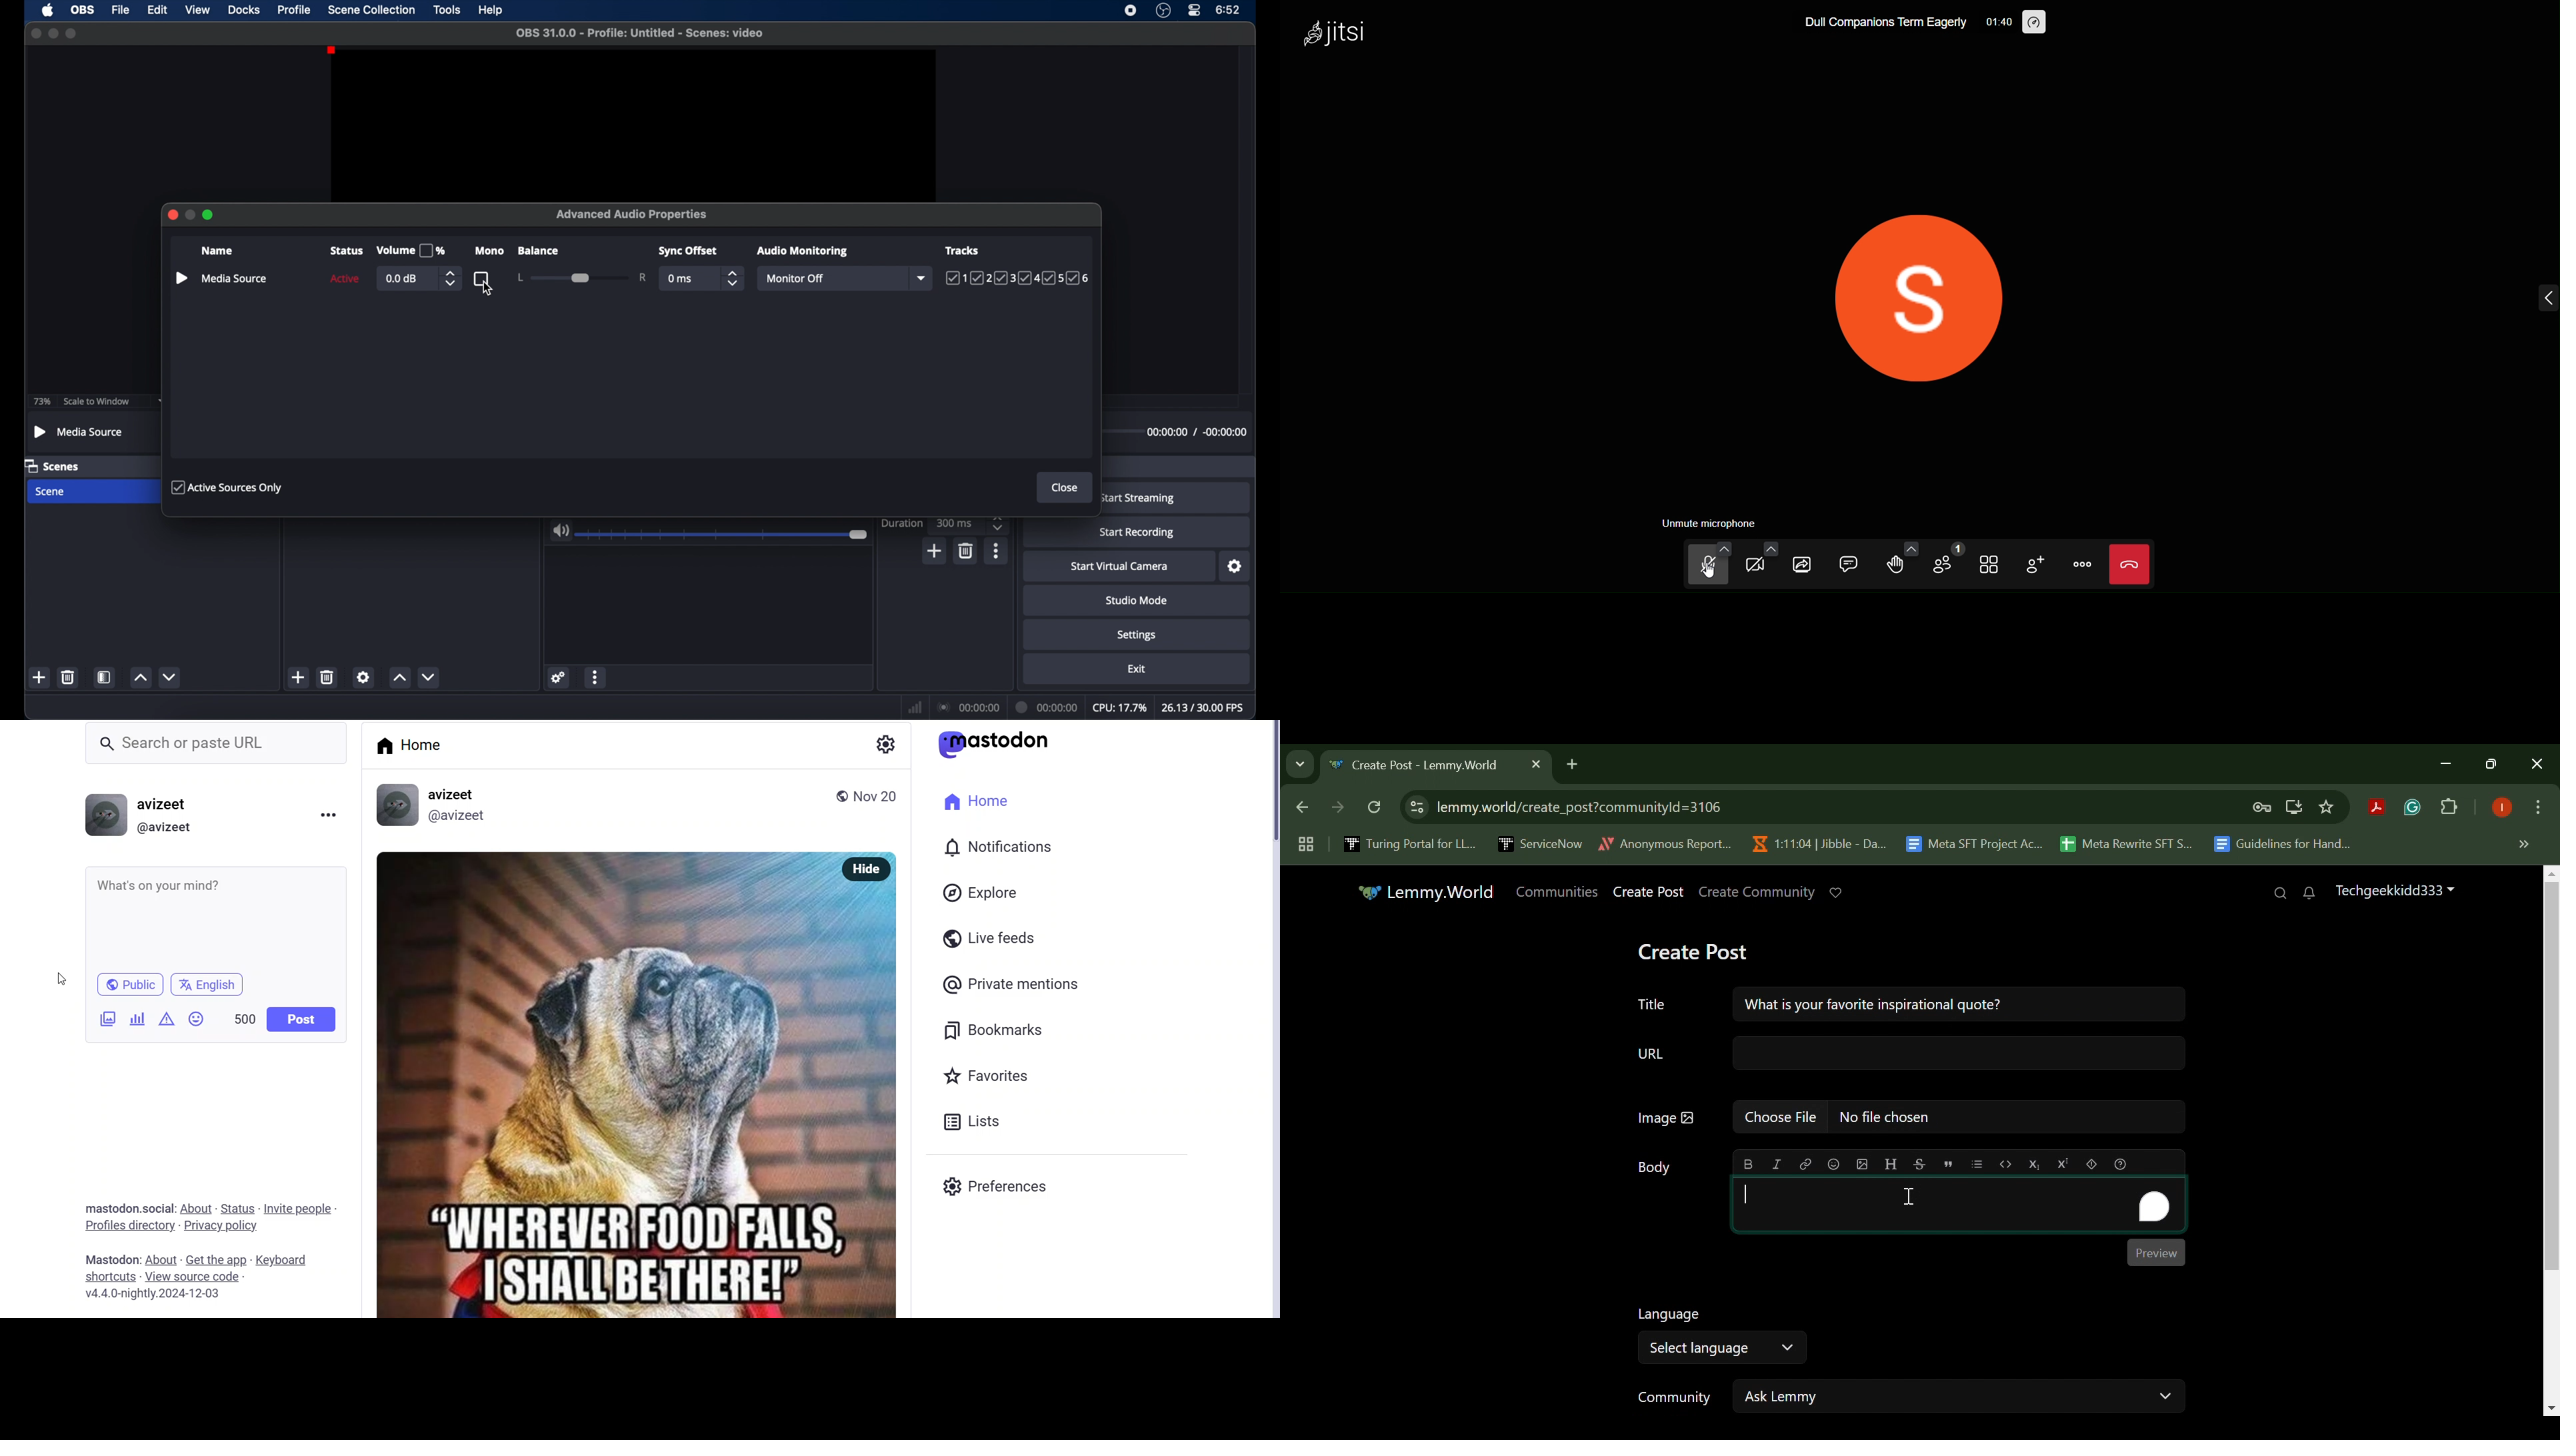 The height and width of the screenshot is (1456, 2576). What do you see at coordinates (955, 523) in the screenshot?
I see `300 ms` at bounding box center [955, 523].